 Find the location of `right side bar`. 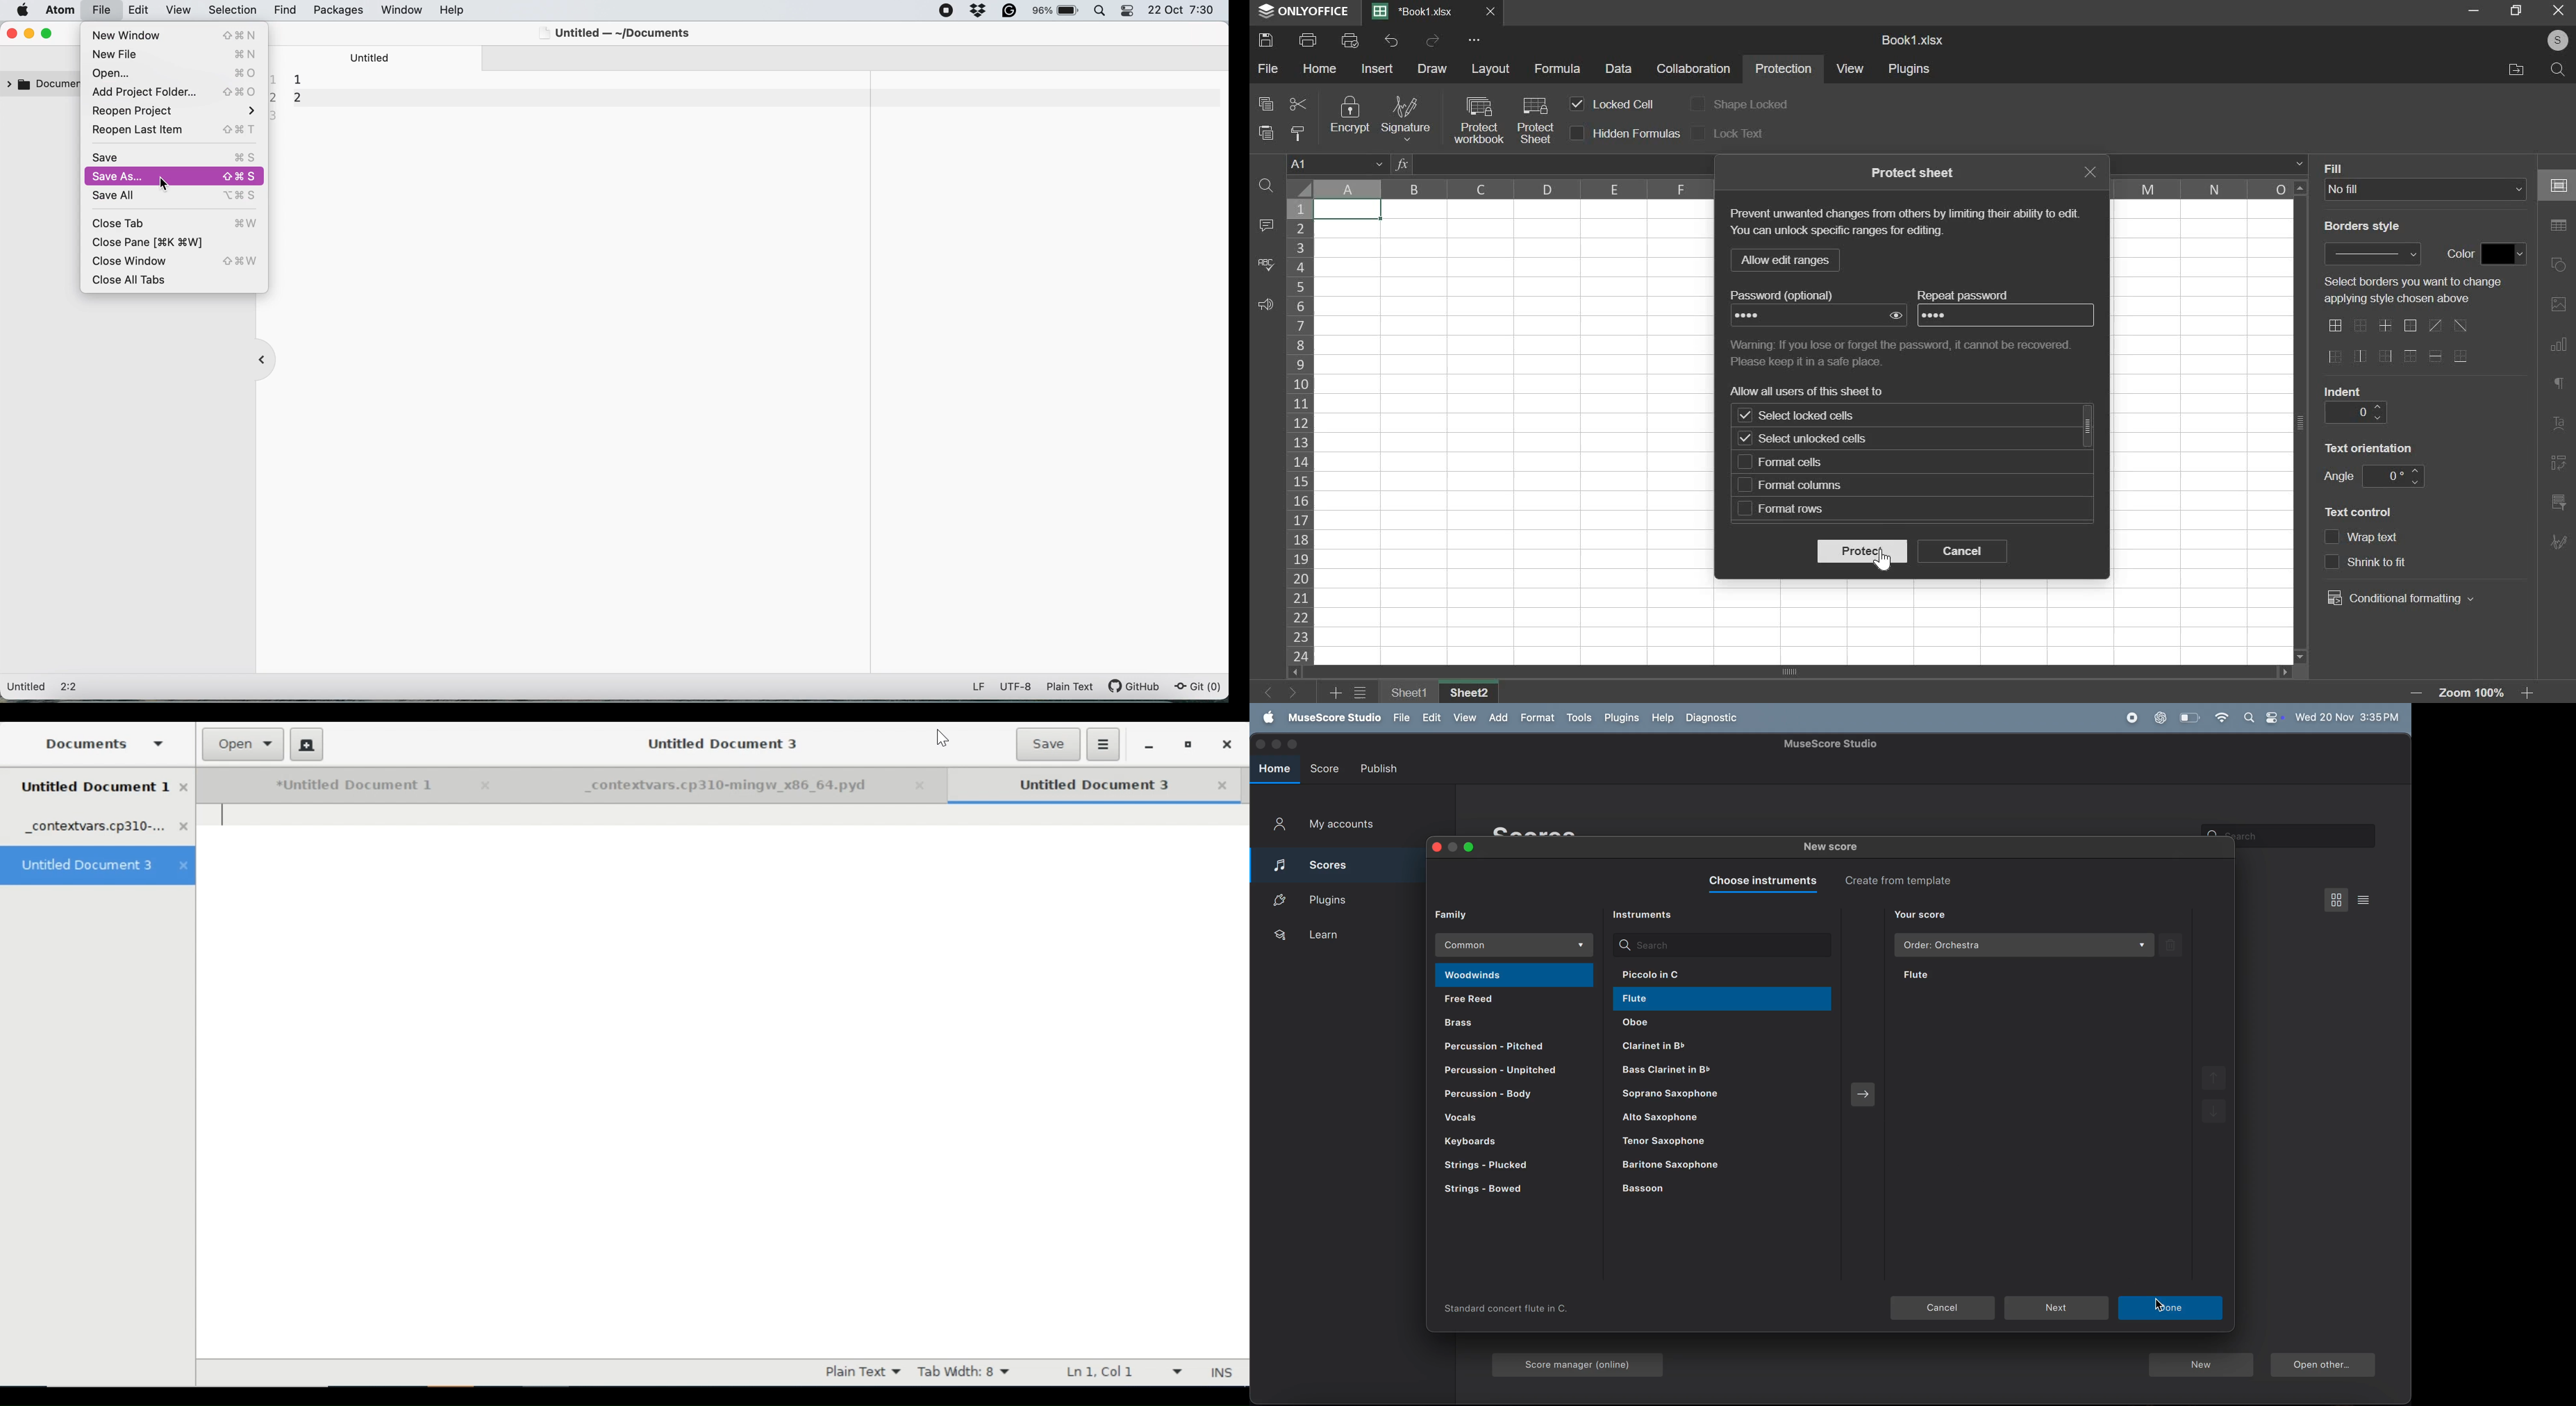

right side bar is located at coordinates (2561, 383).